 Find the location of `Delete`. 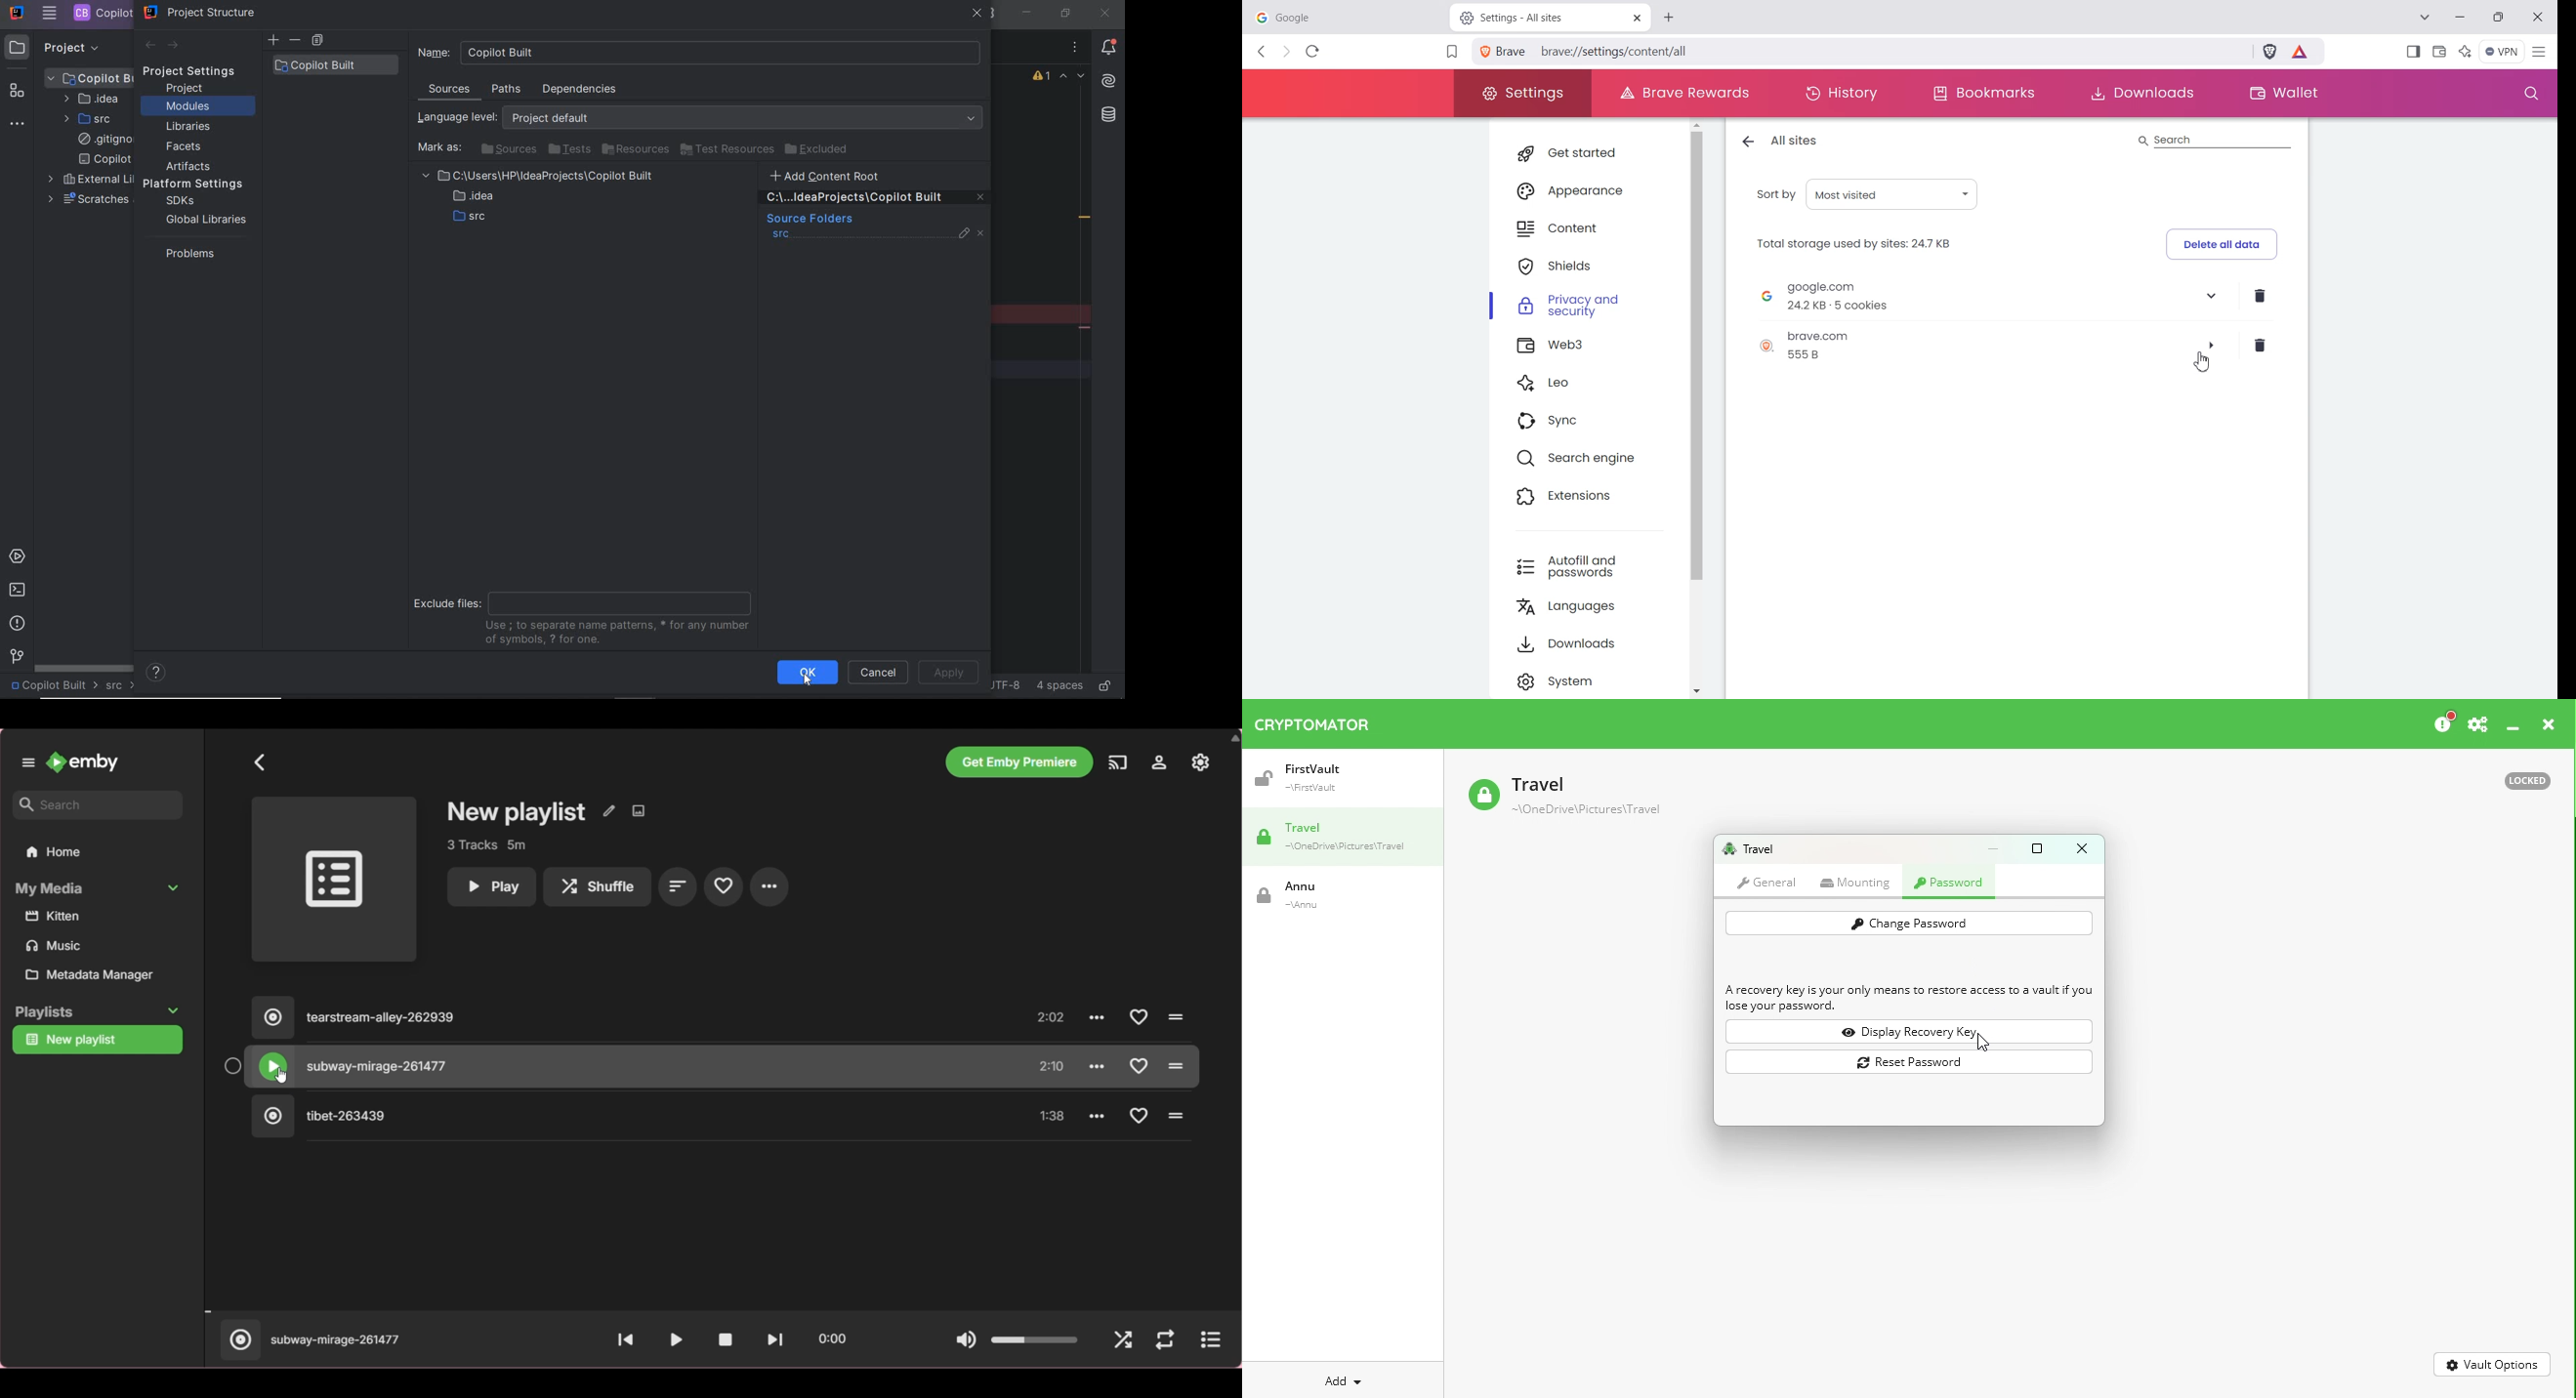

Delete is located at coordinates (2261, 297).